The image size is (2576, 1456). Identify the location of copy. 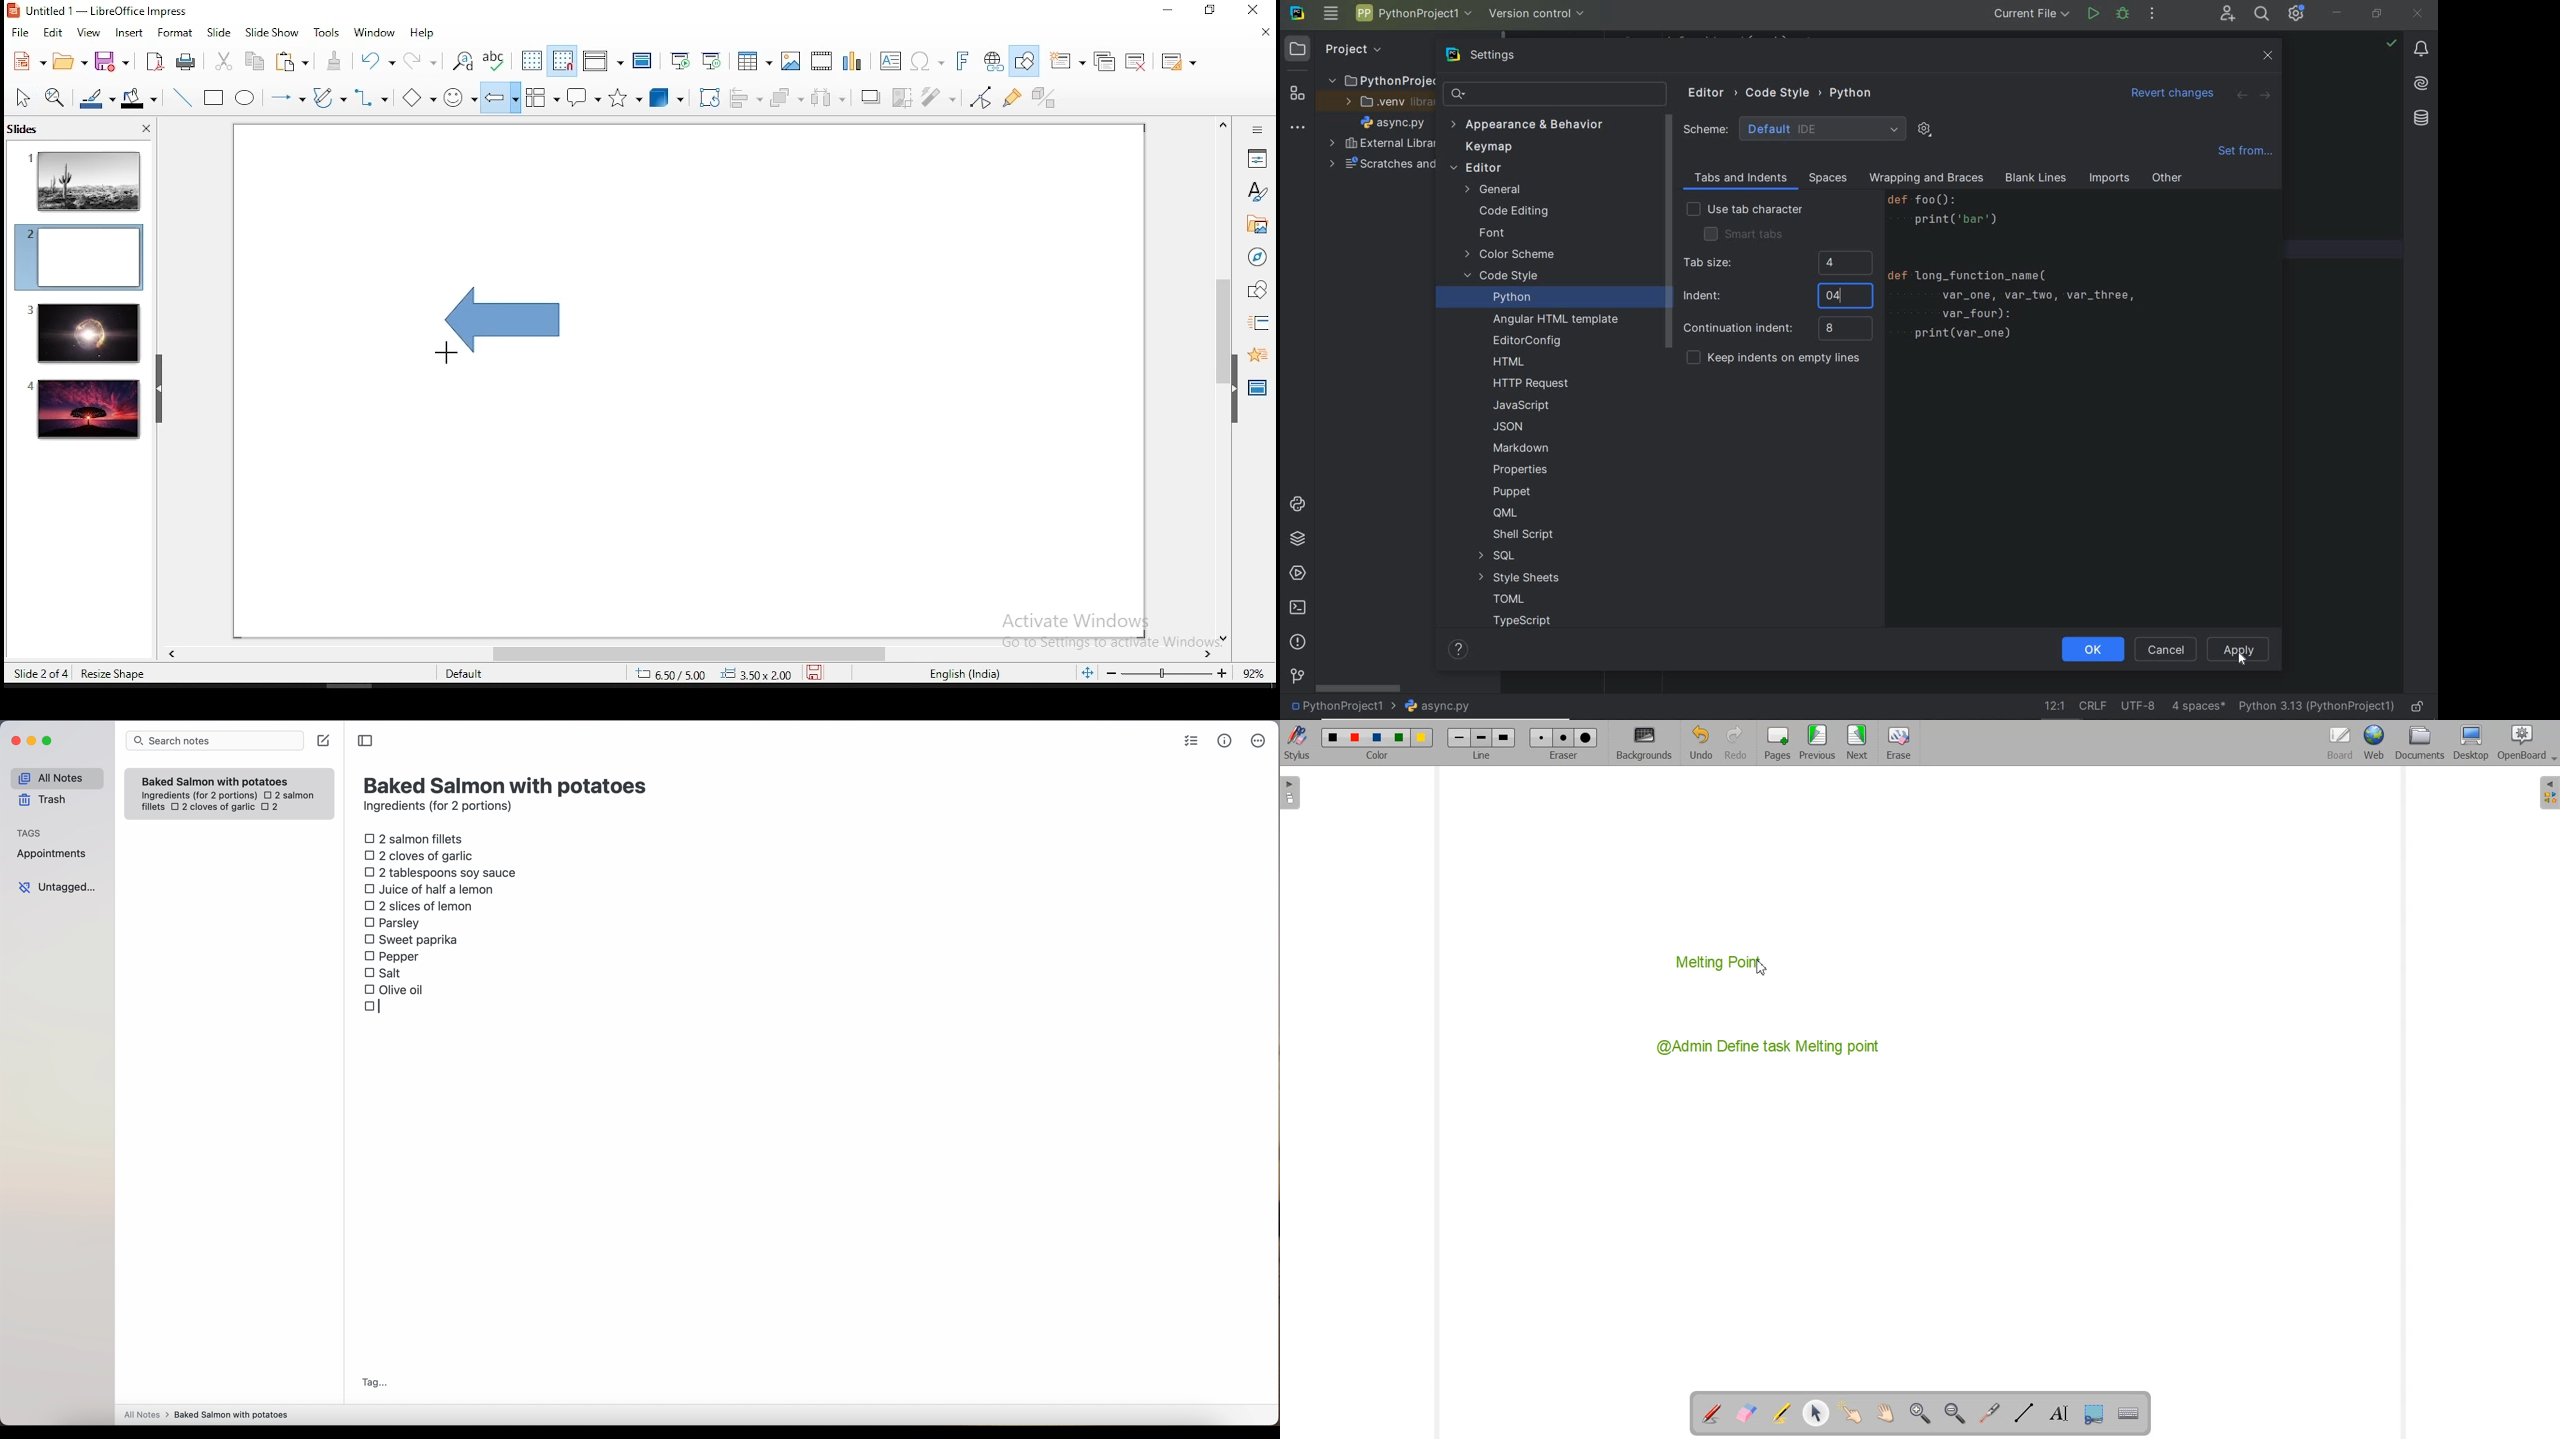
(252, 61).